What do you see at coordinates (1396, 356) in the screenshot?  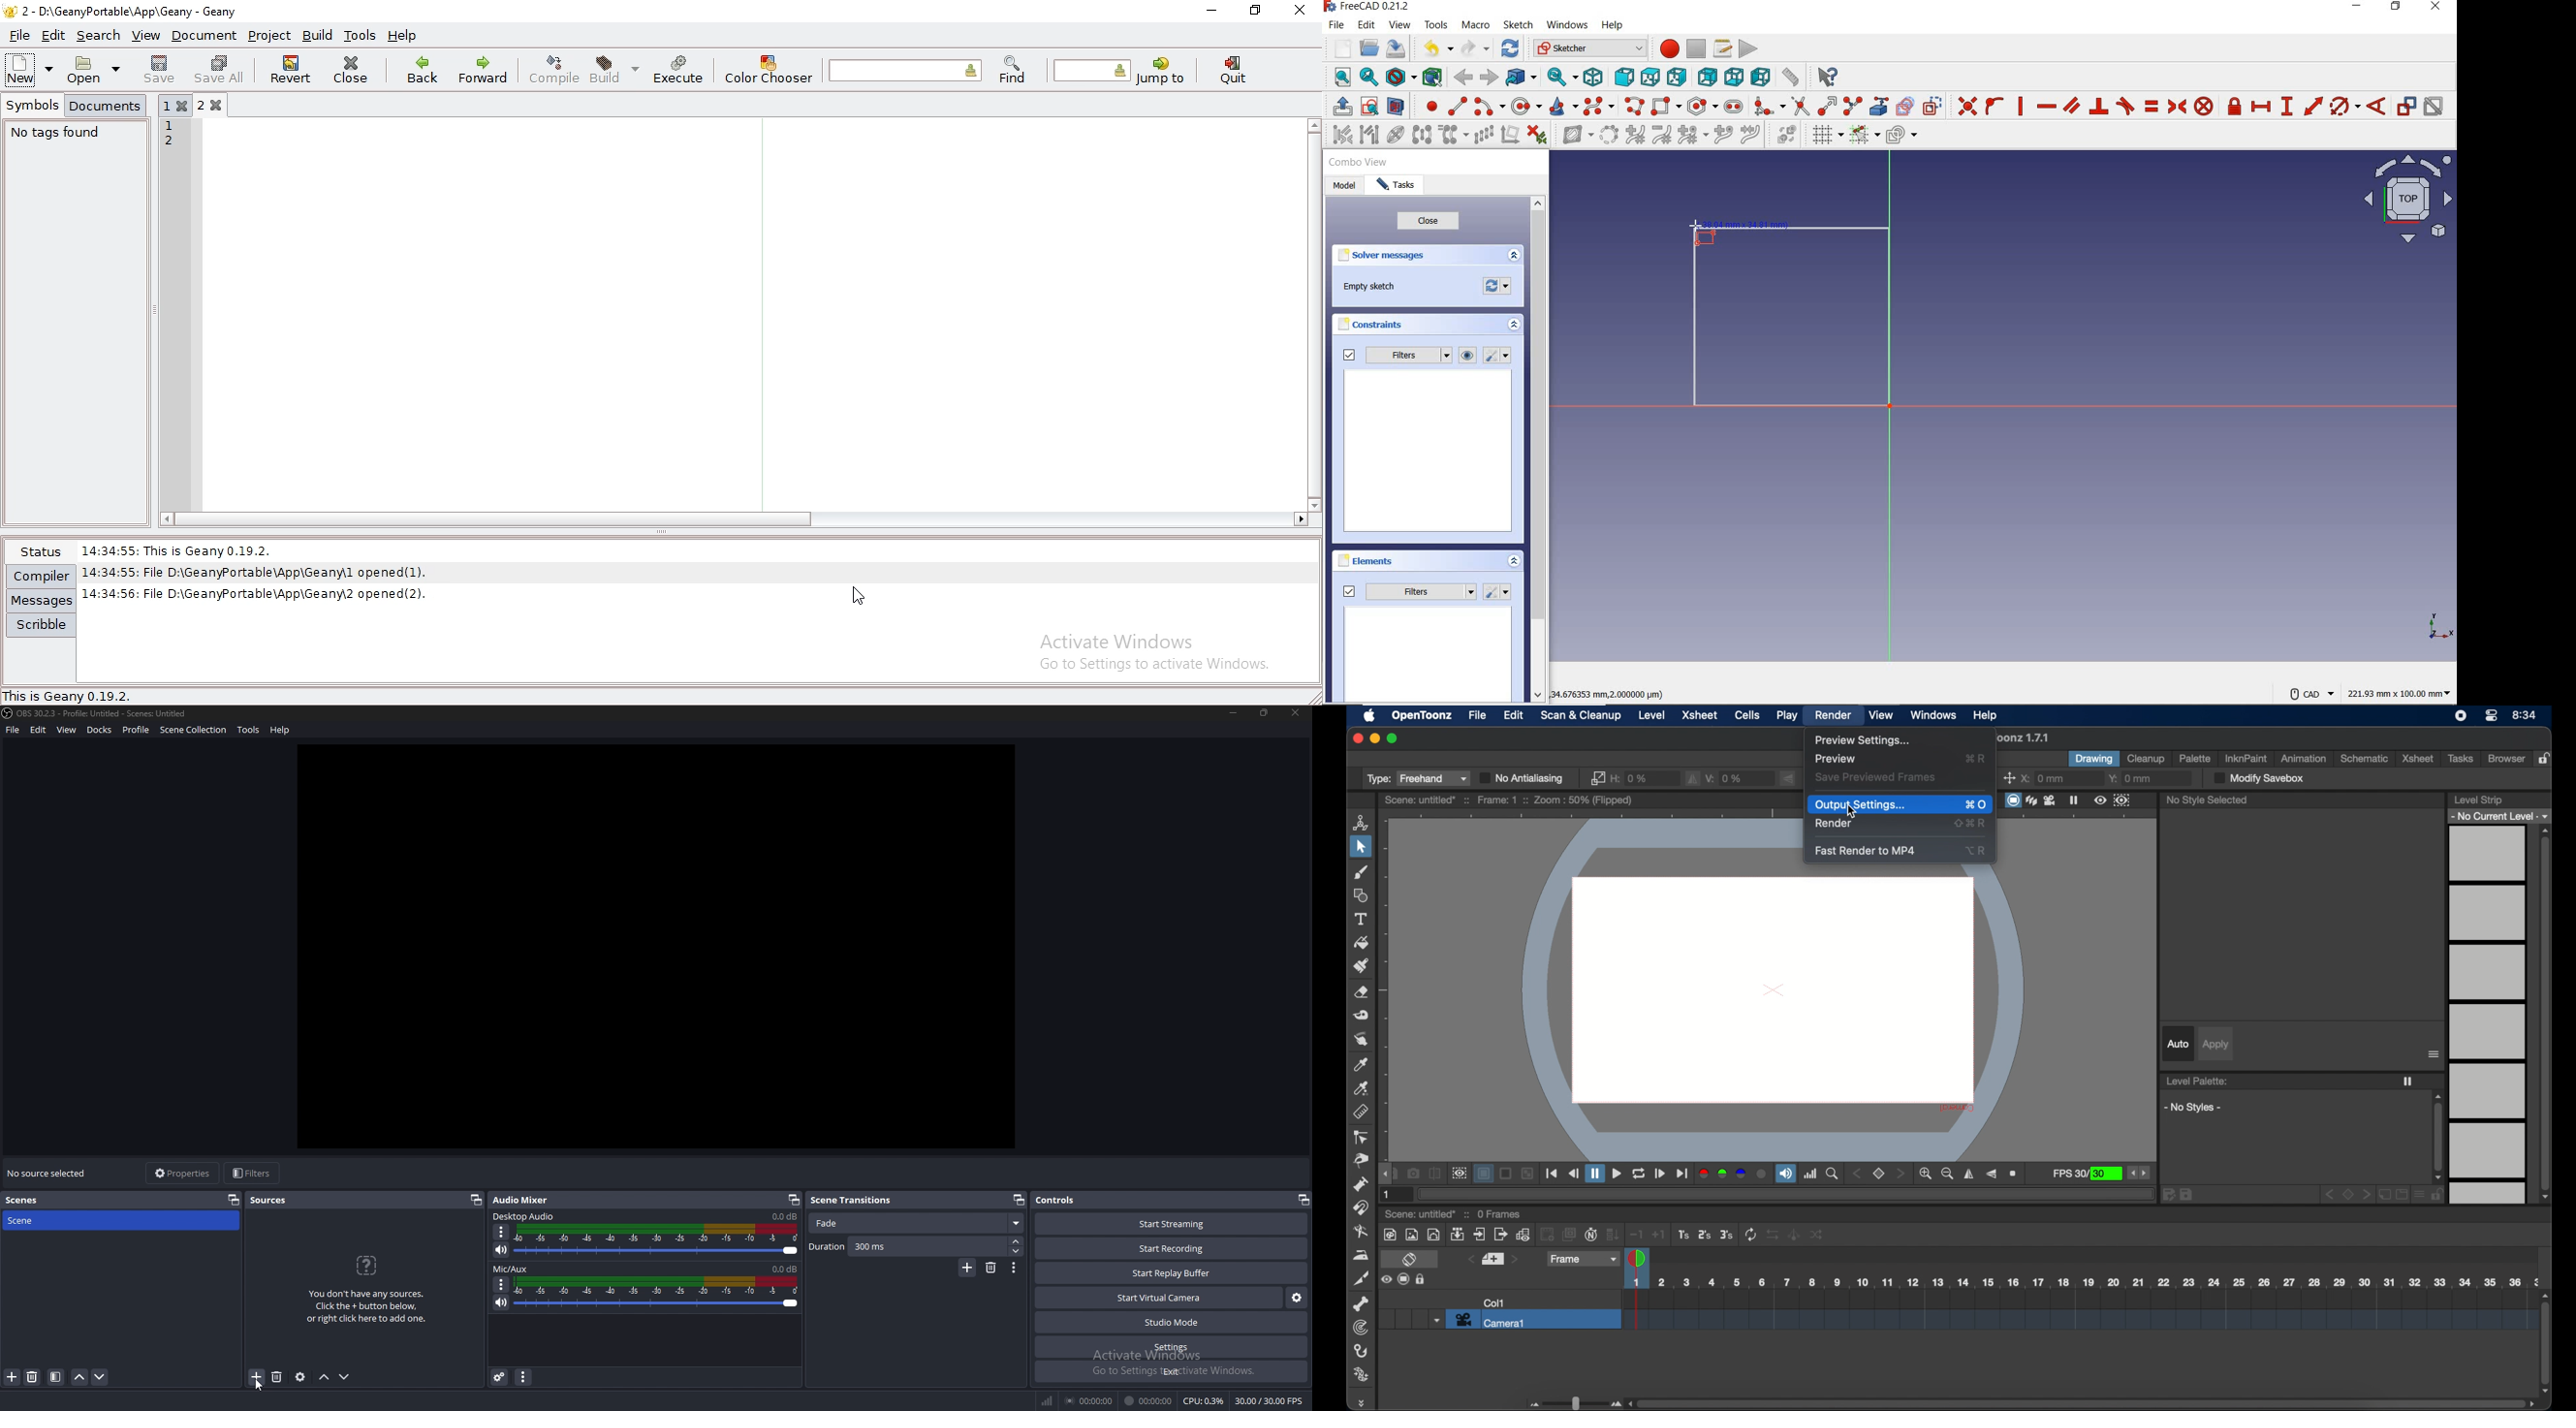 I see `filters` at bounding box center [1396, 356].